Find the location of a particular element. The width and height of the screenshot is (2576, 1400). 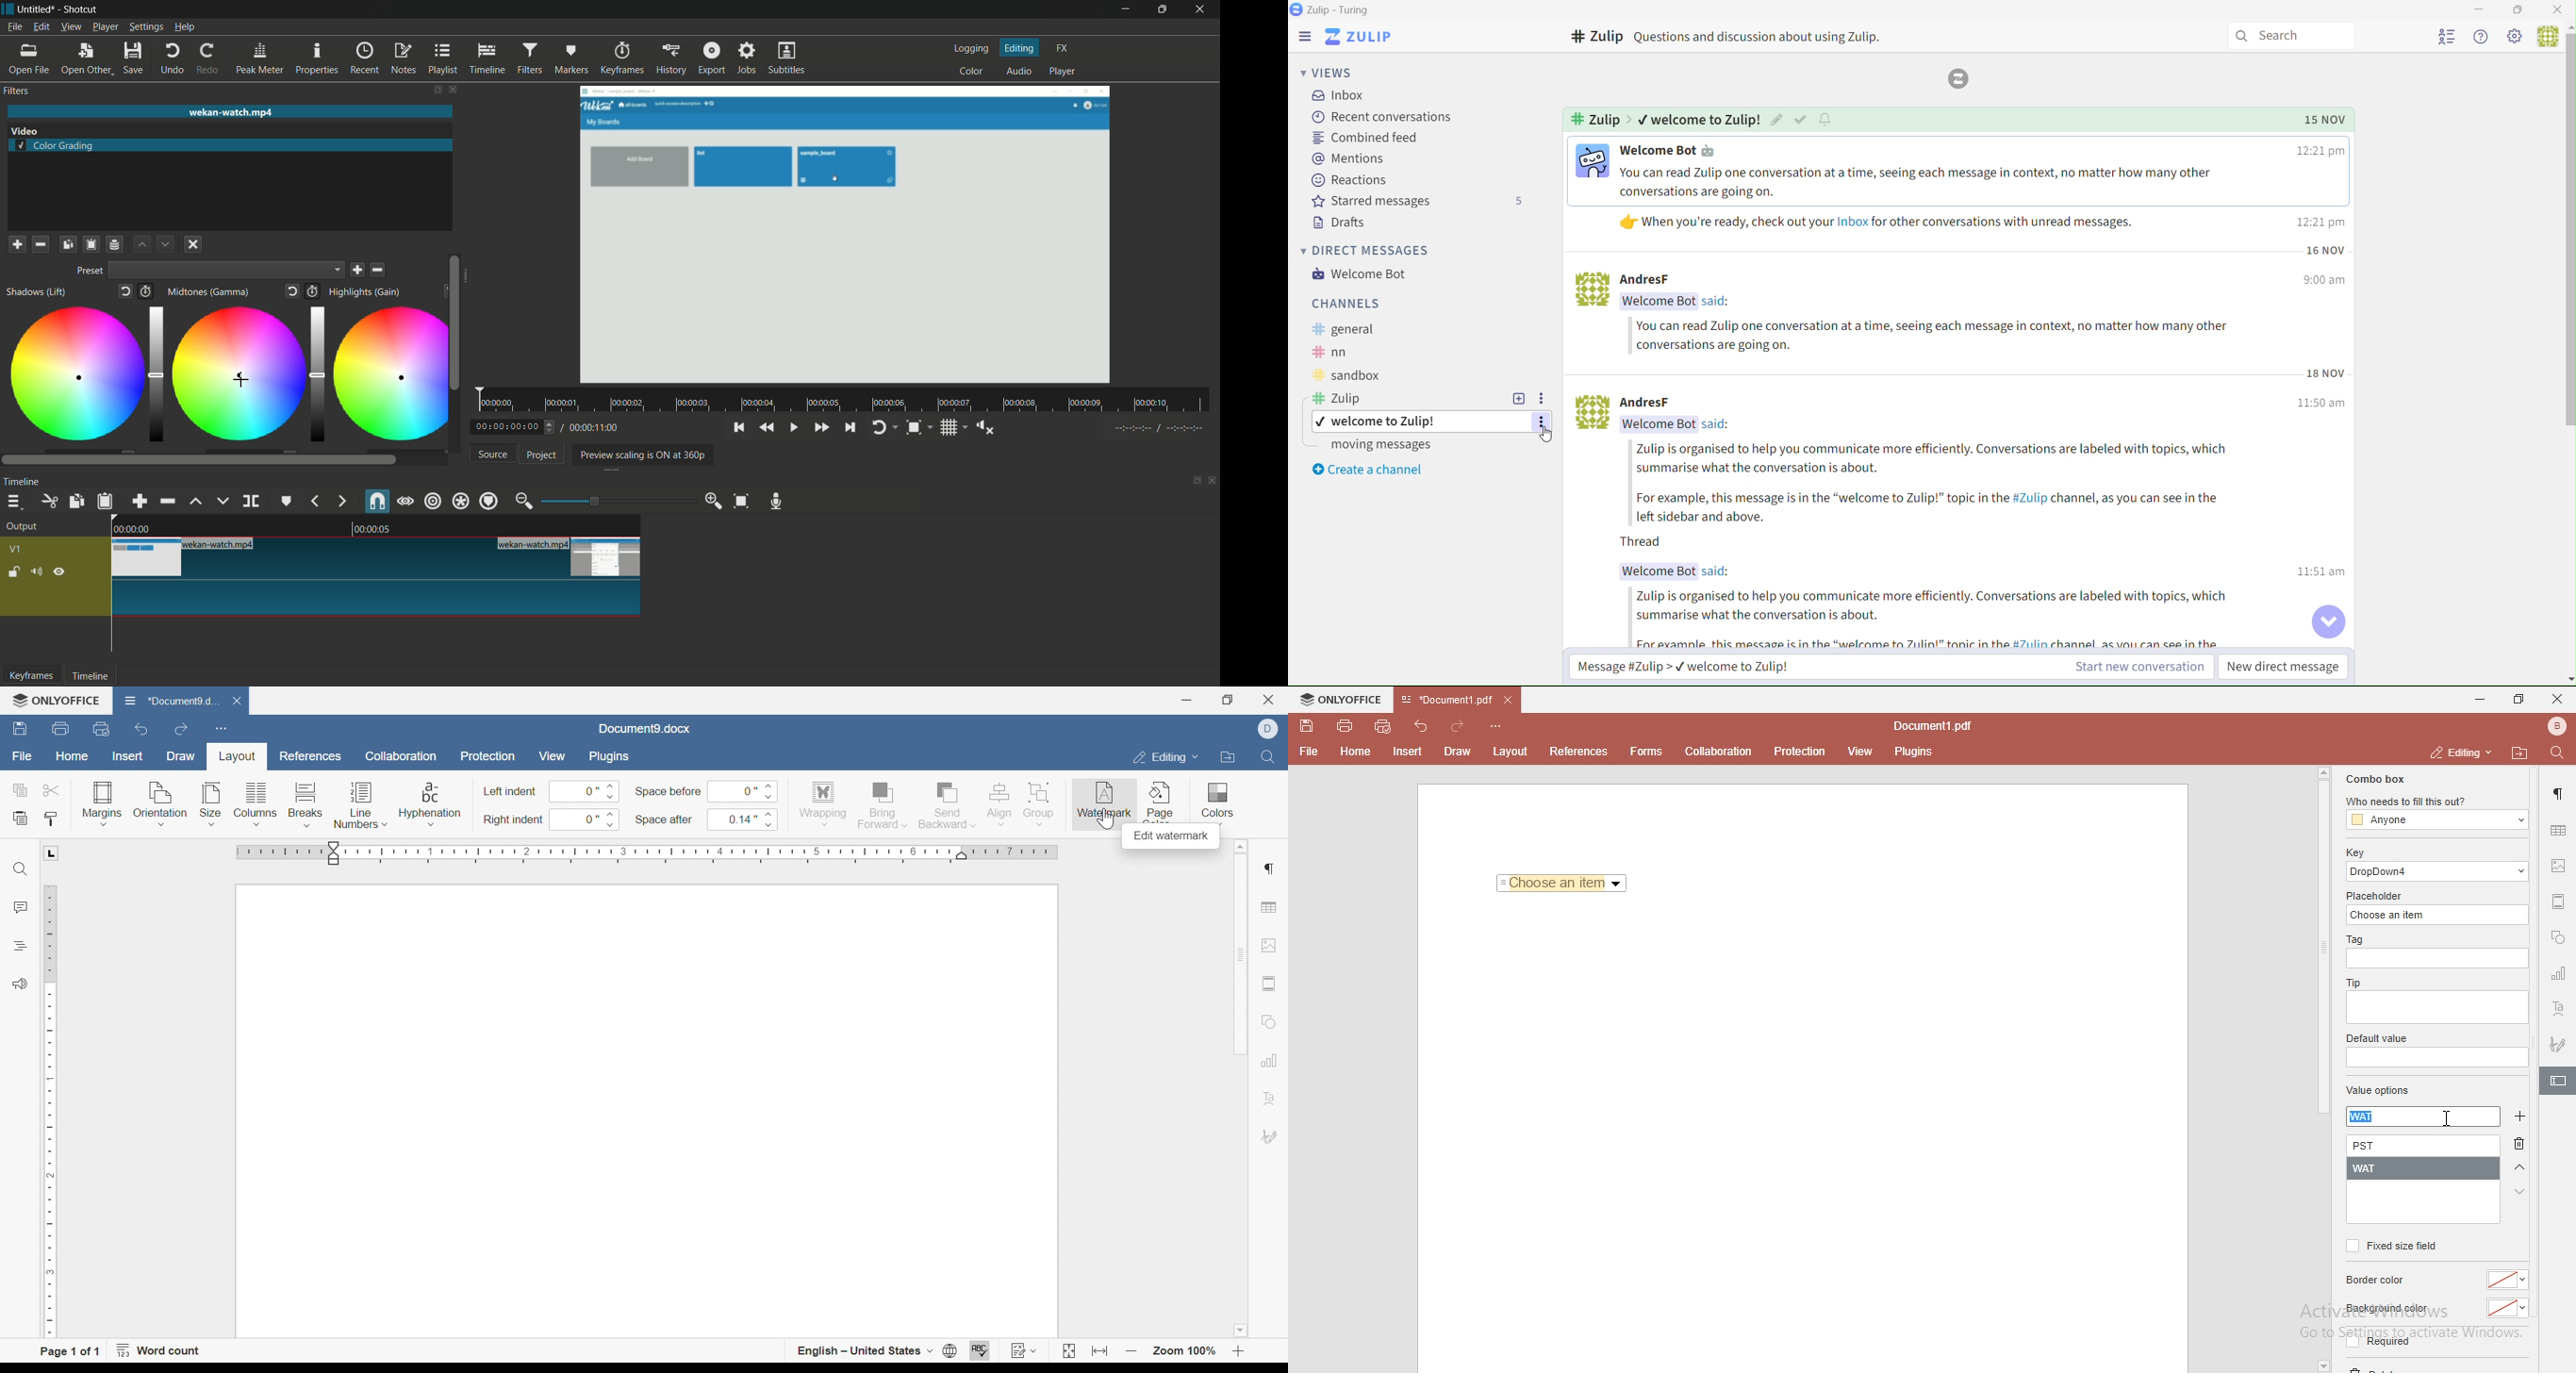

filters is located at coordinates (531, 58).